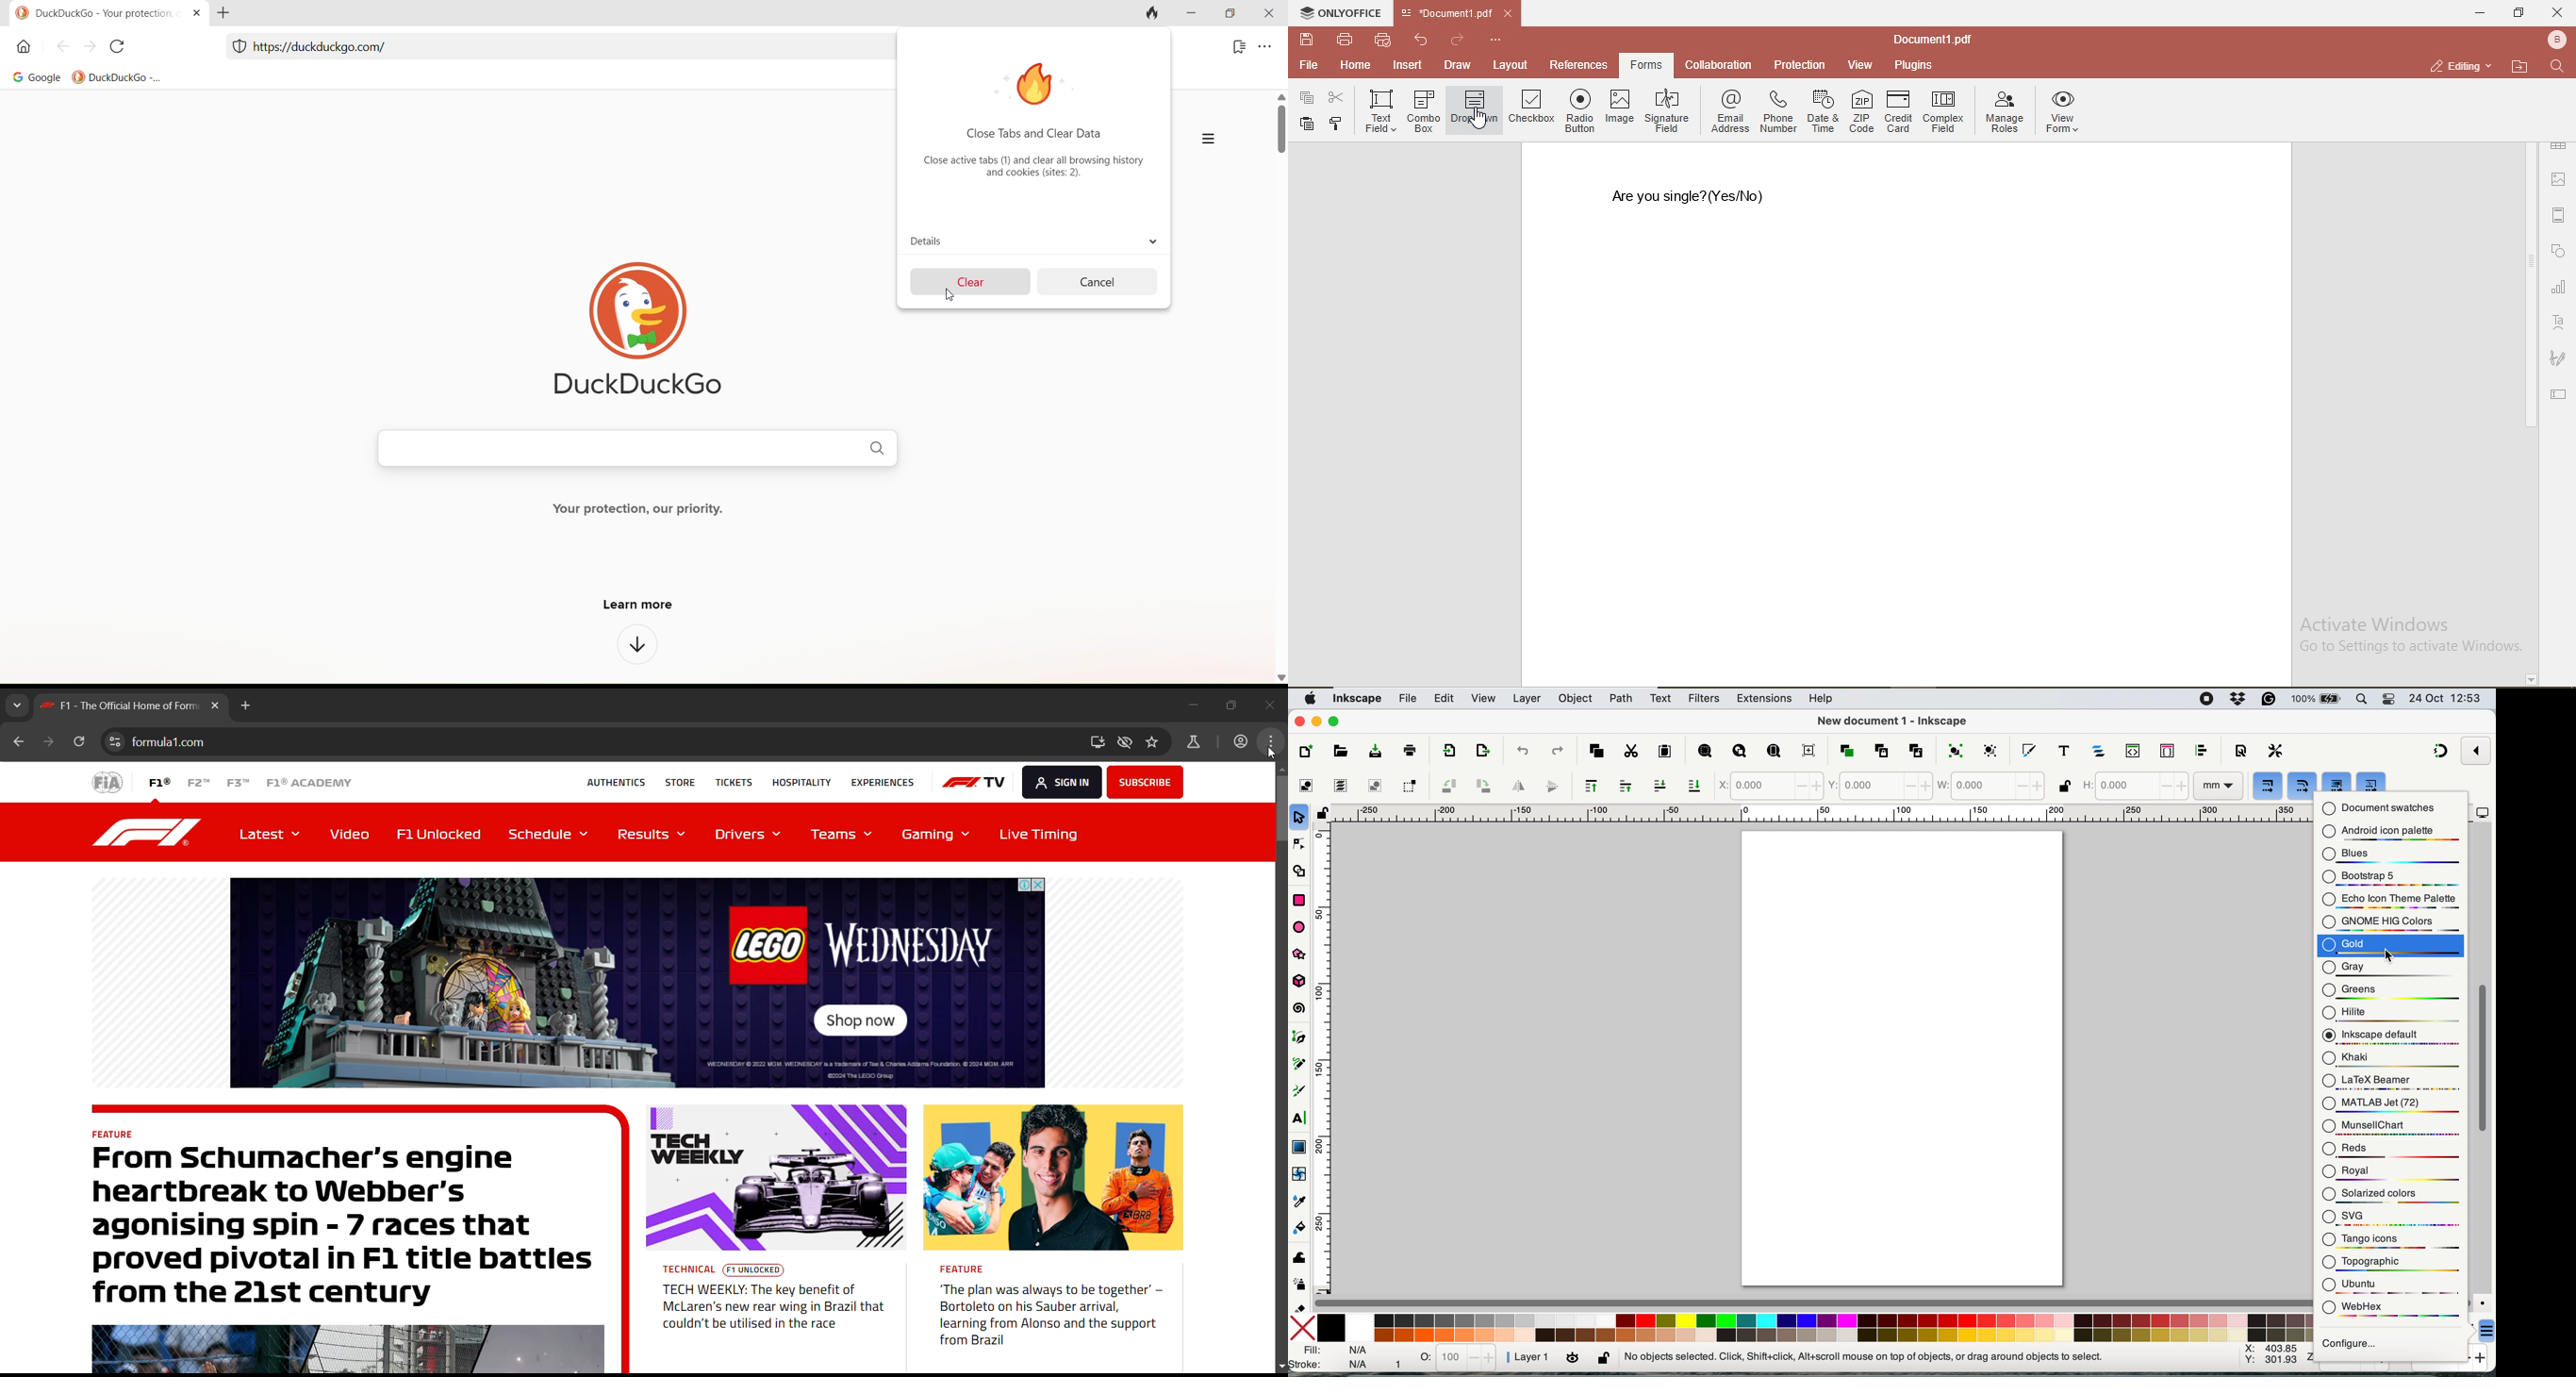 The image size is (2576, 1400). I want to click on height, so click(2135, 784).